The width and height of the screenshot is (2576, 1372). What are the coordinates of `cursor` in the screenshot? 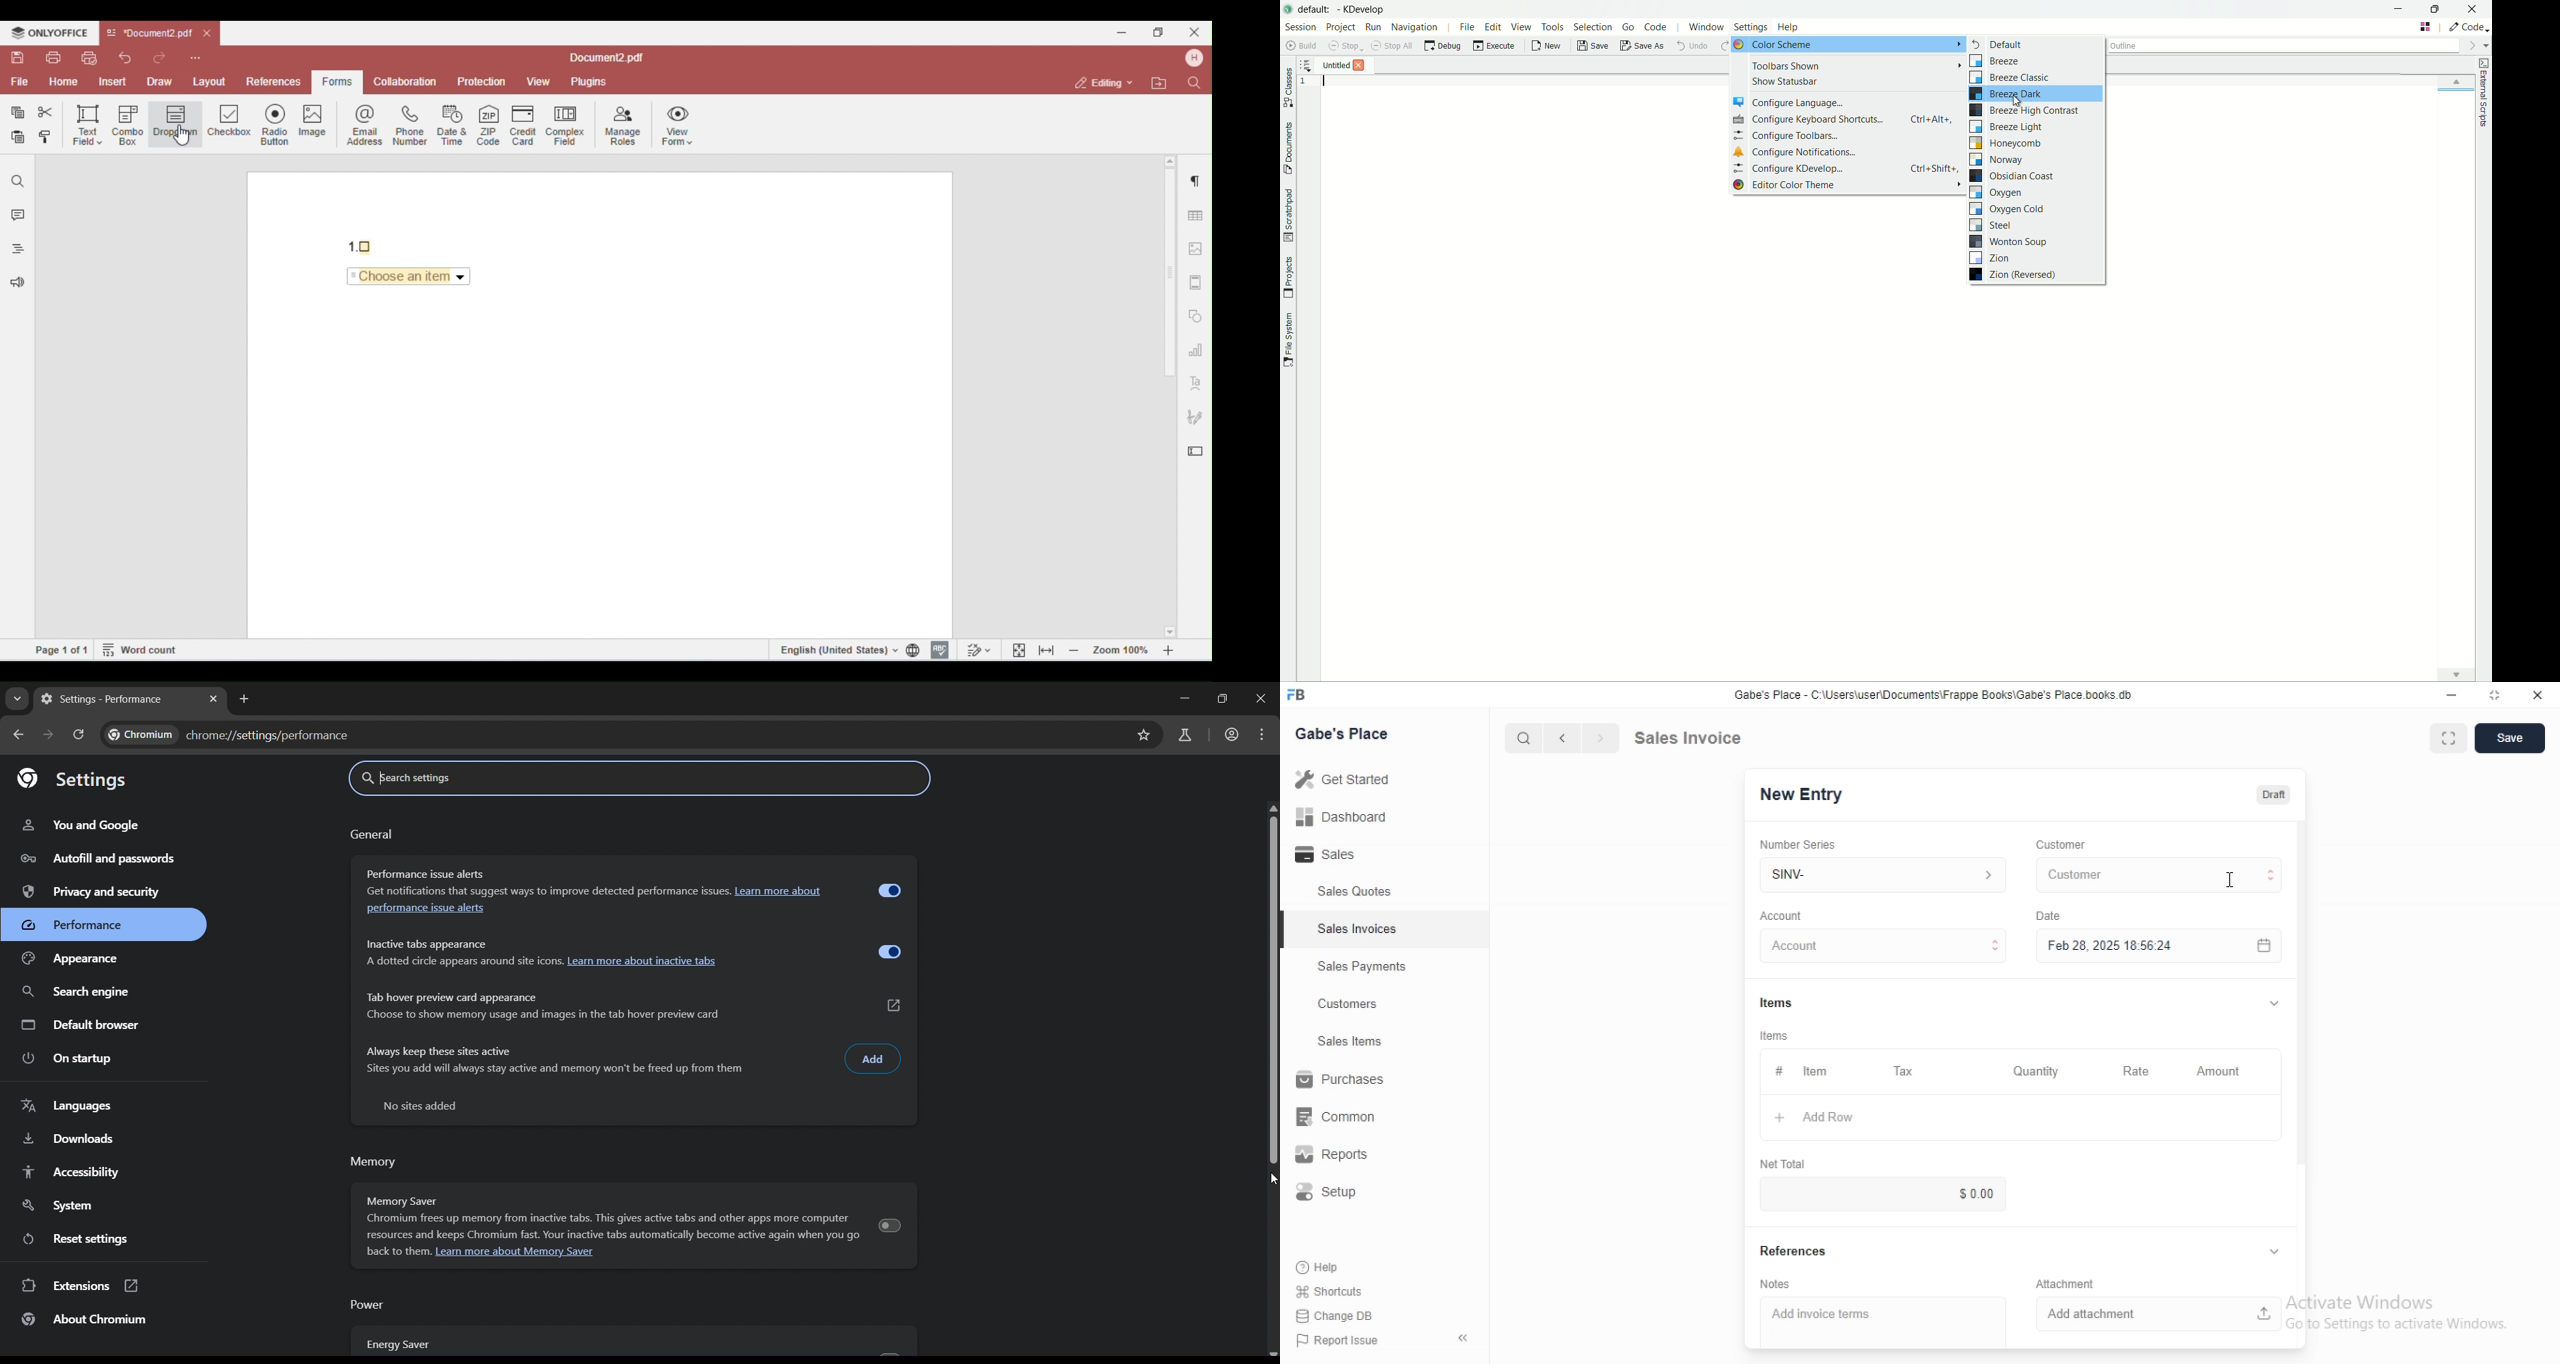 It's located at (1514, 738).